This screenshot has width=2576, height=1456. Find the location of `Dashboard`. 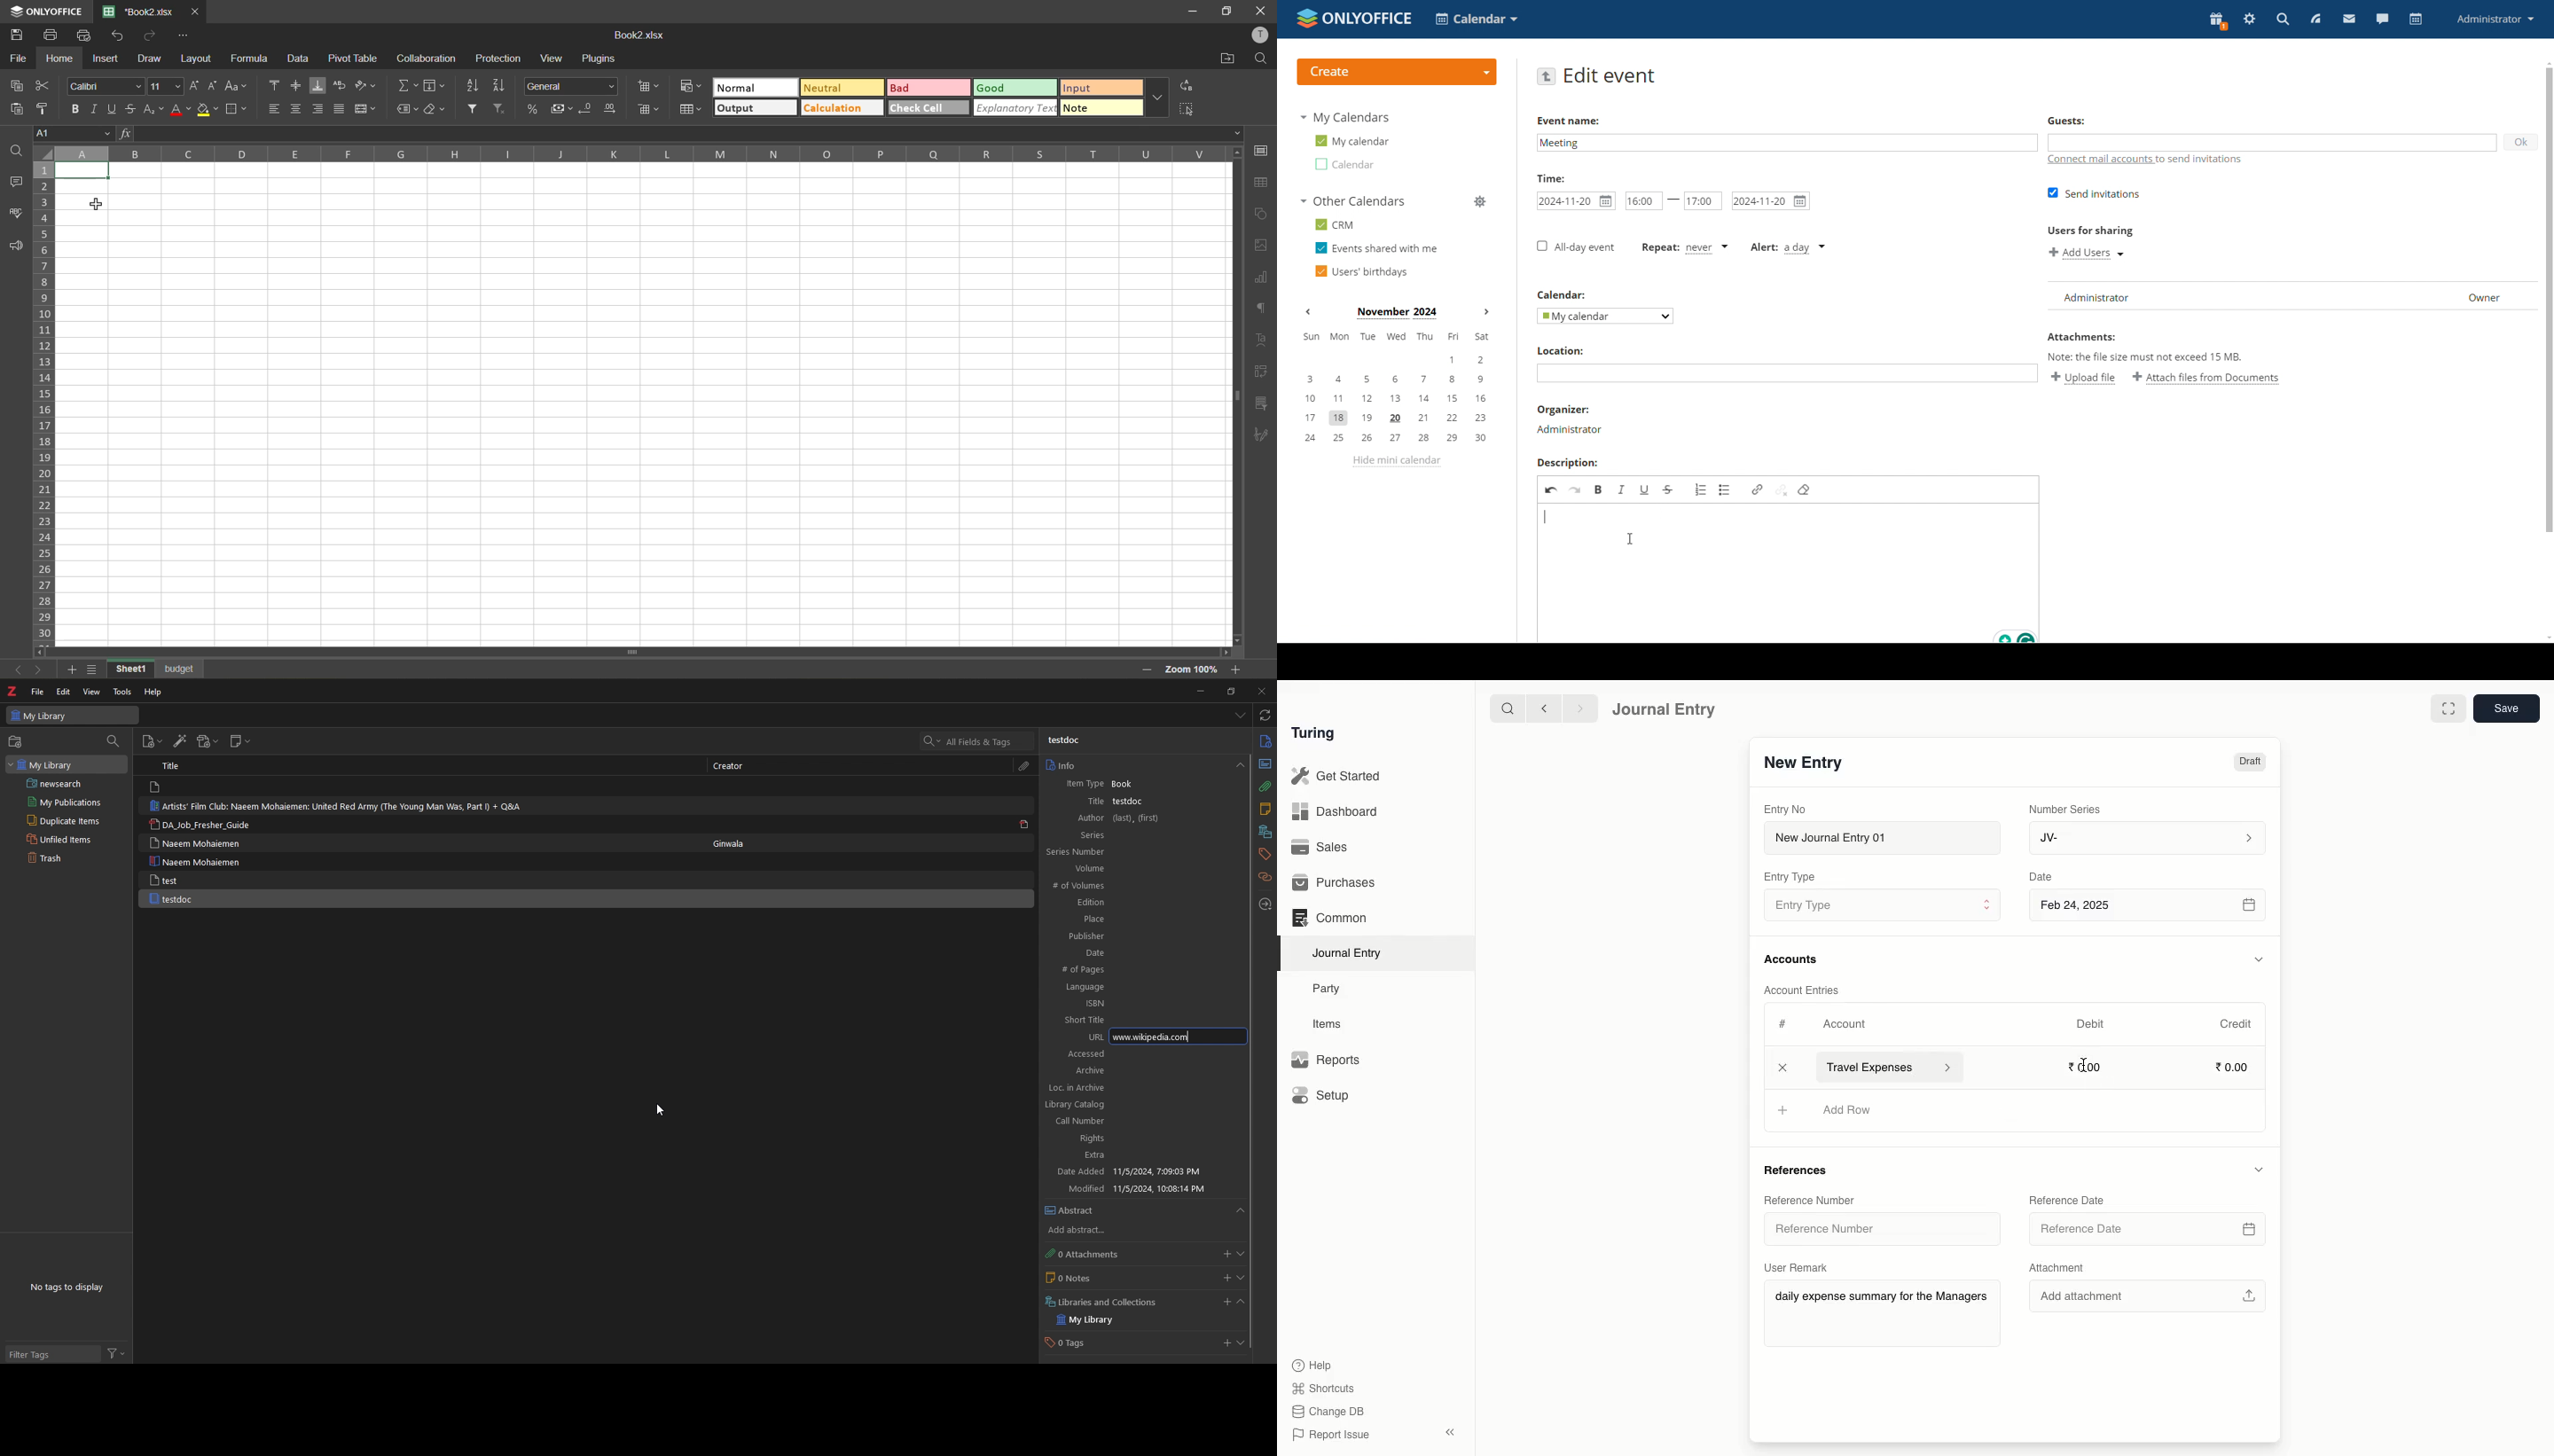

Dashboard is located at coordinates (1335, 812).